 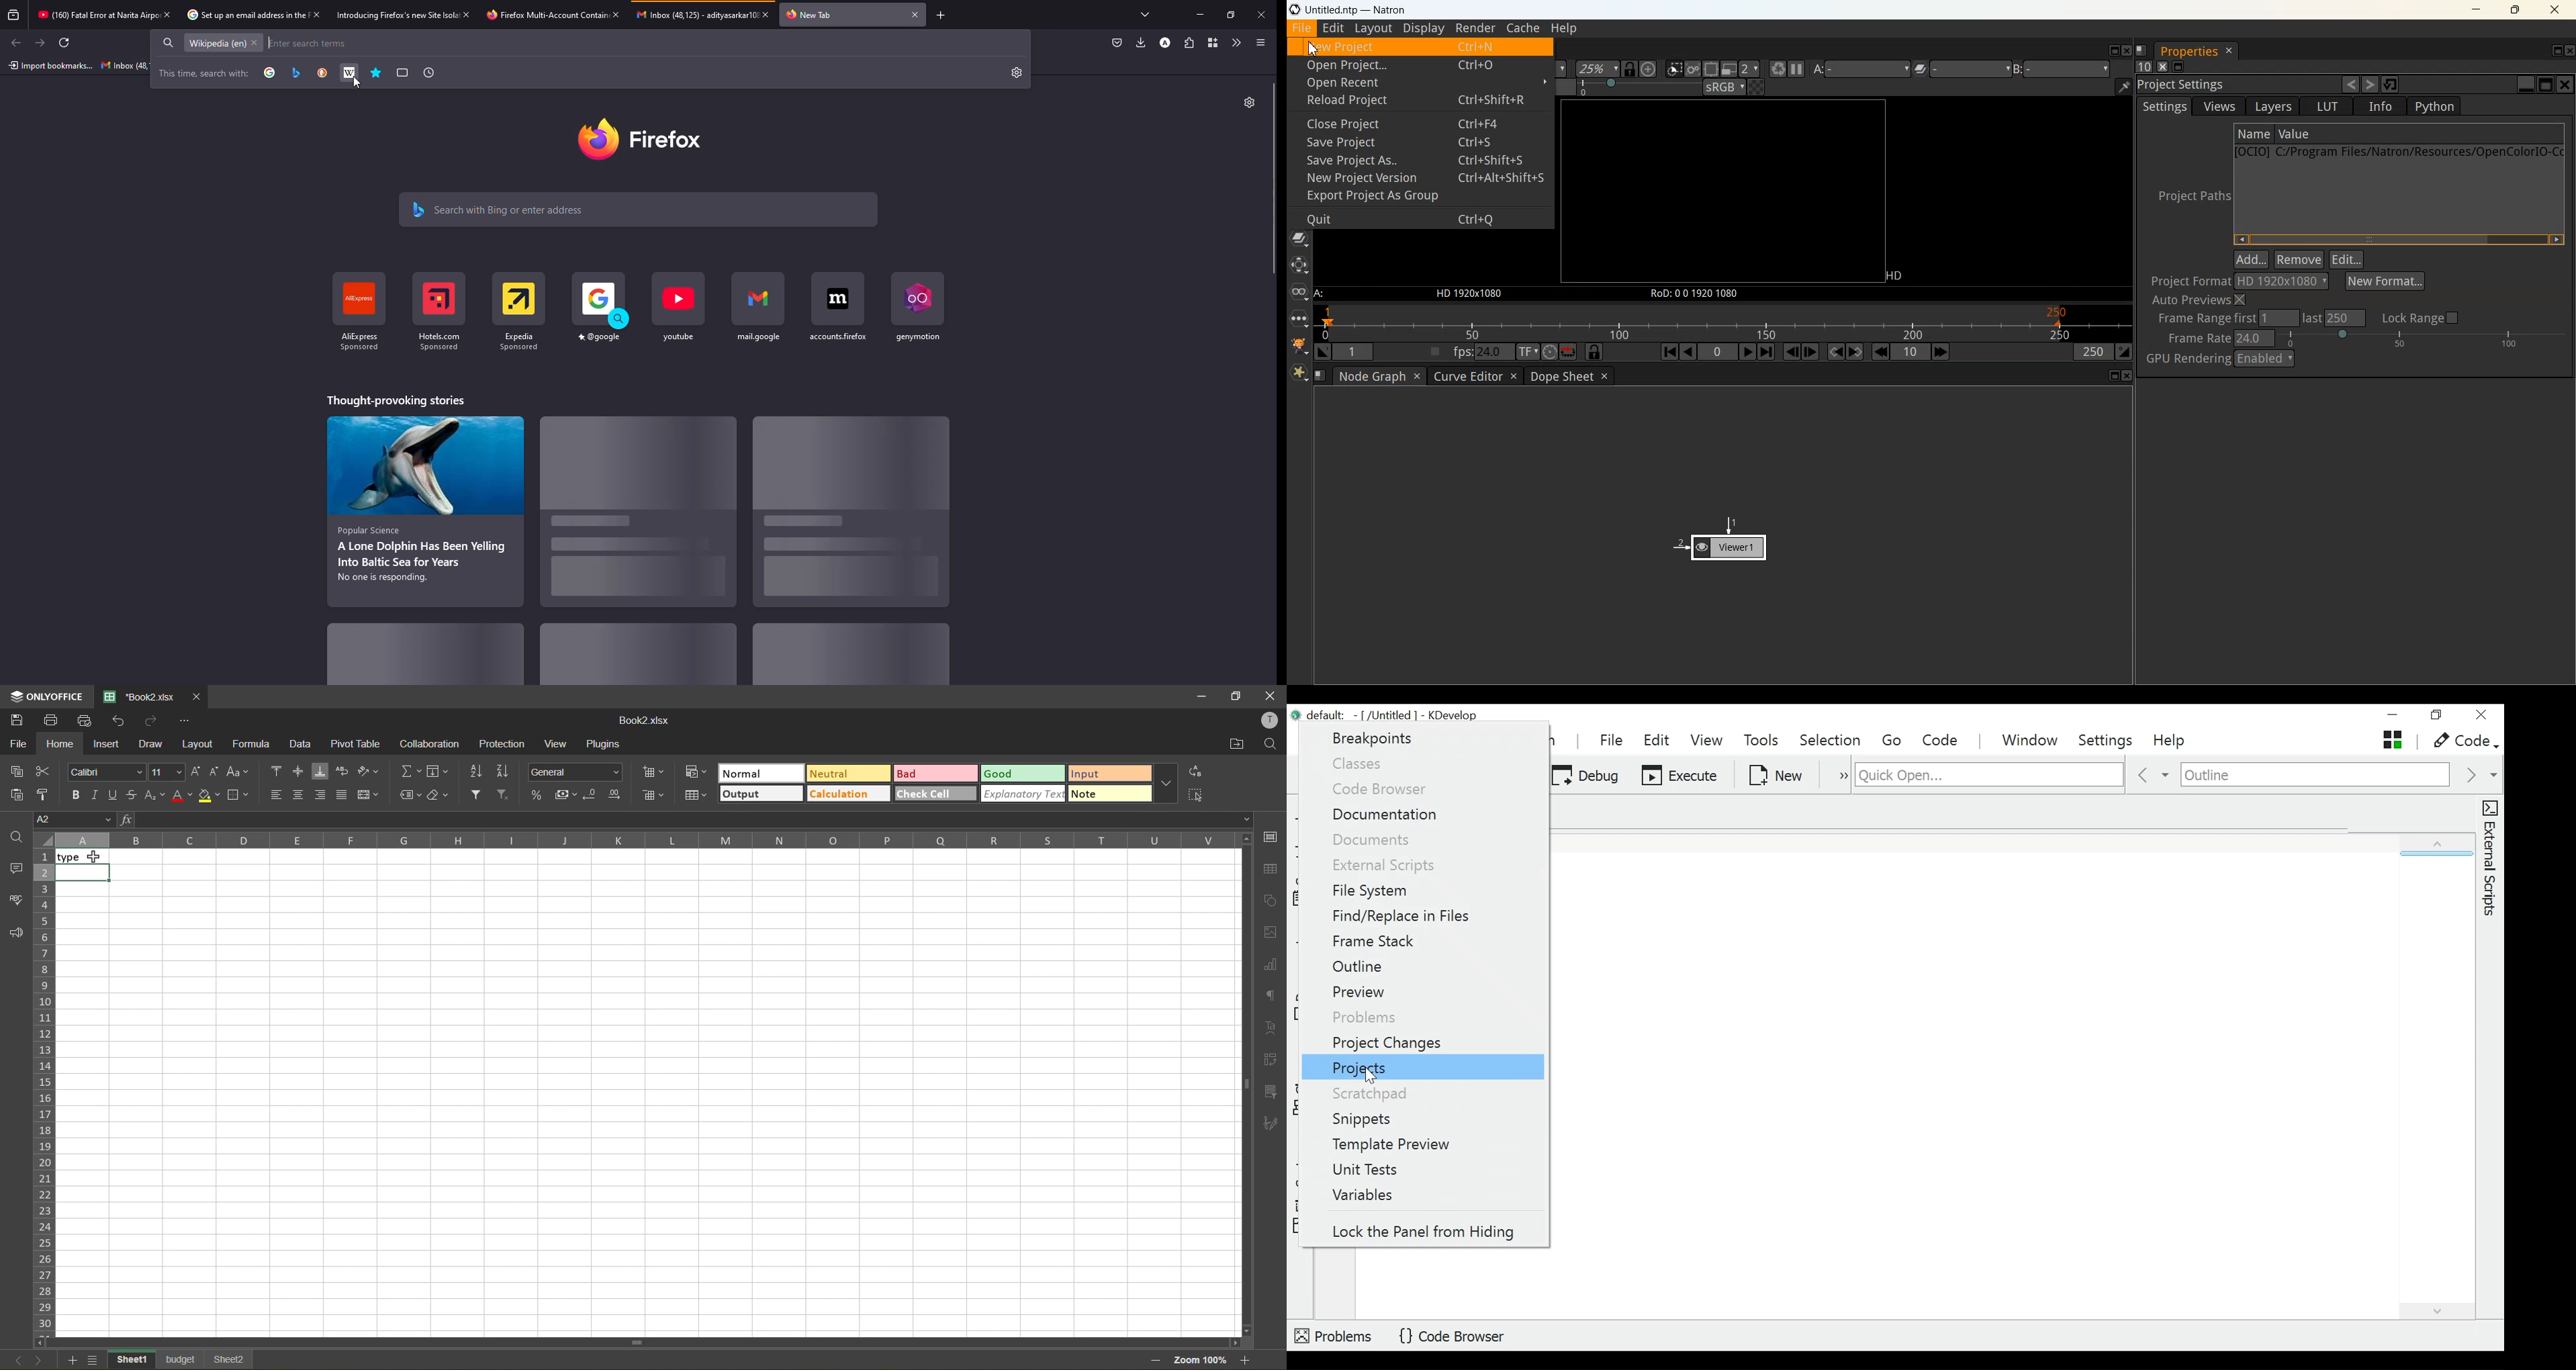 What do you see at coordinates (847, 793) in the screenshot?
I see `calculation` at bounding box center [847, 793].